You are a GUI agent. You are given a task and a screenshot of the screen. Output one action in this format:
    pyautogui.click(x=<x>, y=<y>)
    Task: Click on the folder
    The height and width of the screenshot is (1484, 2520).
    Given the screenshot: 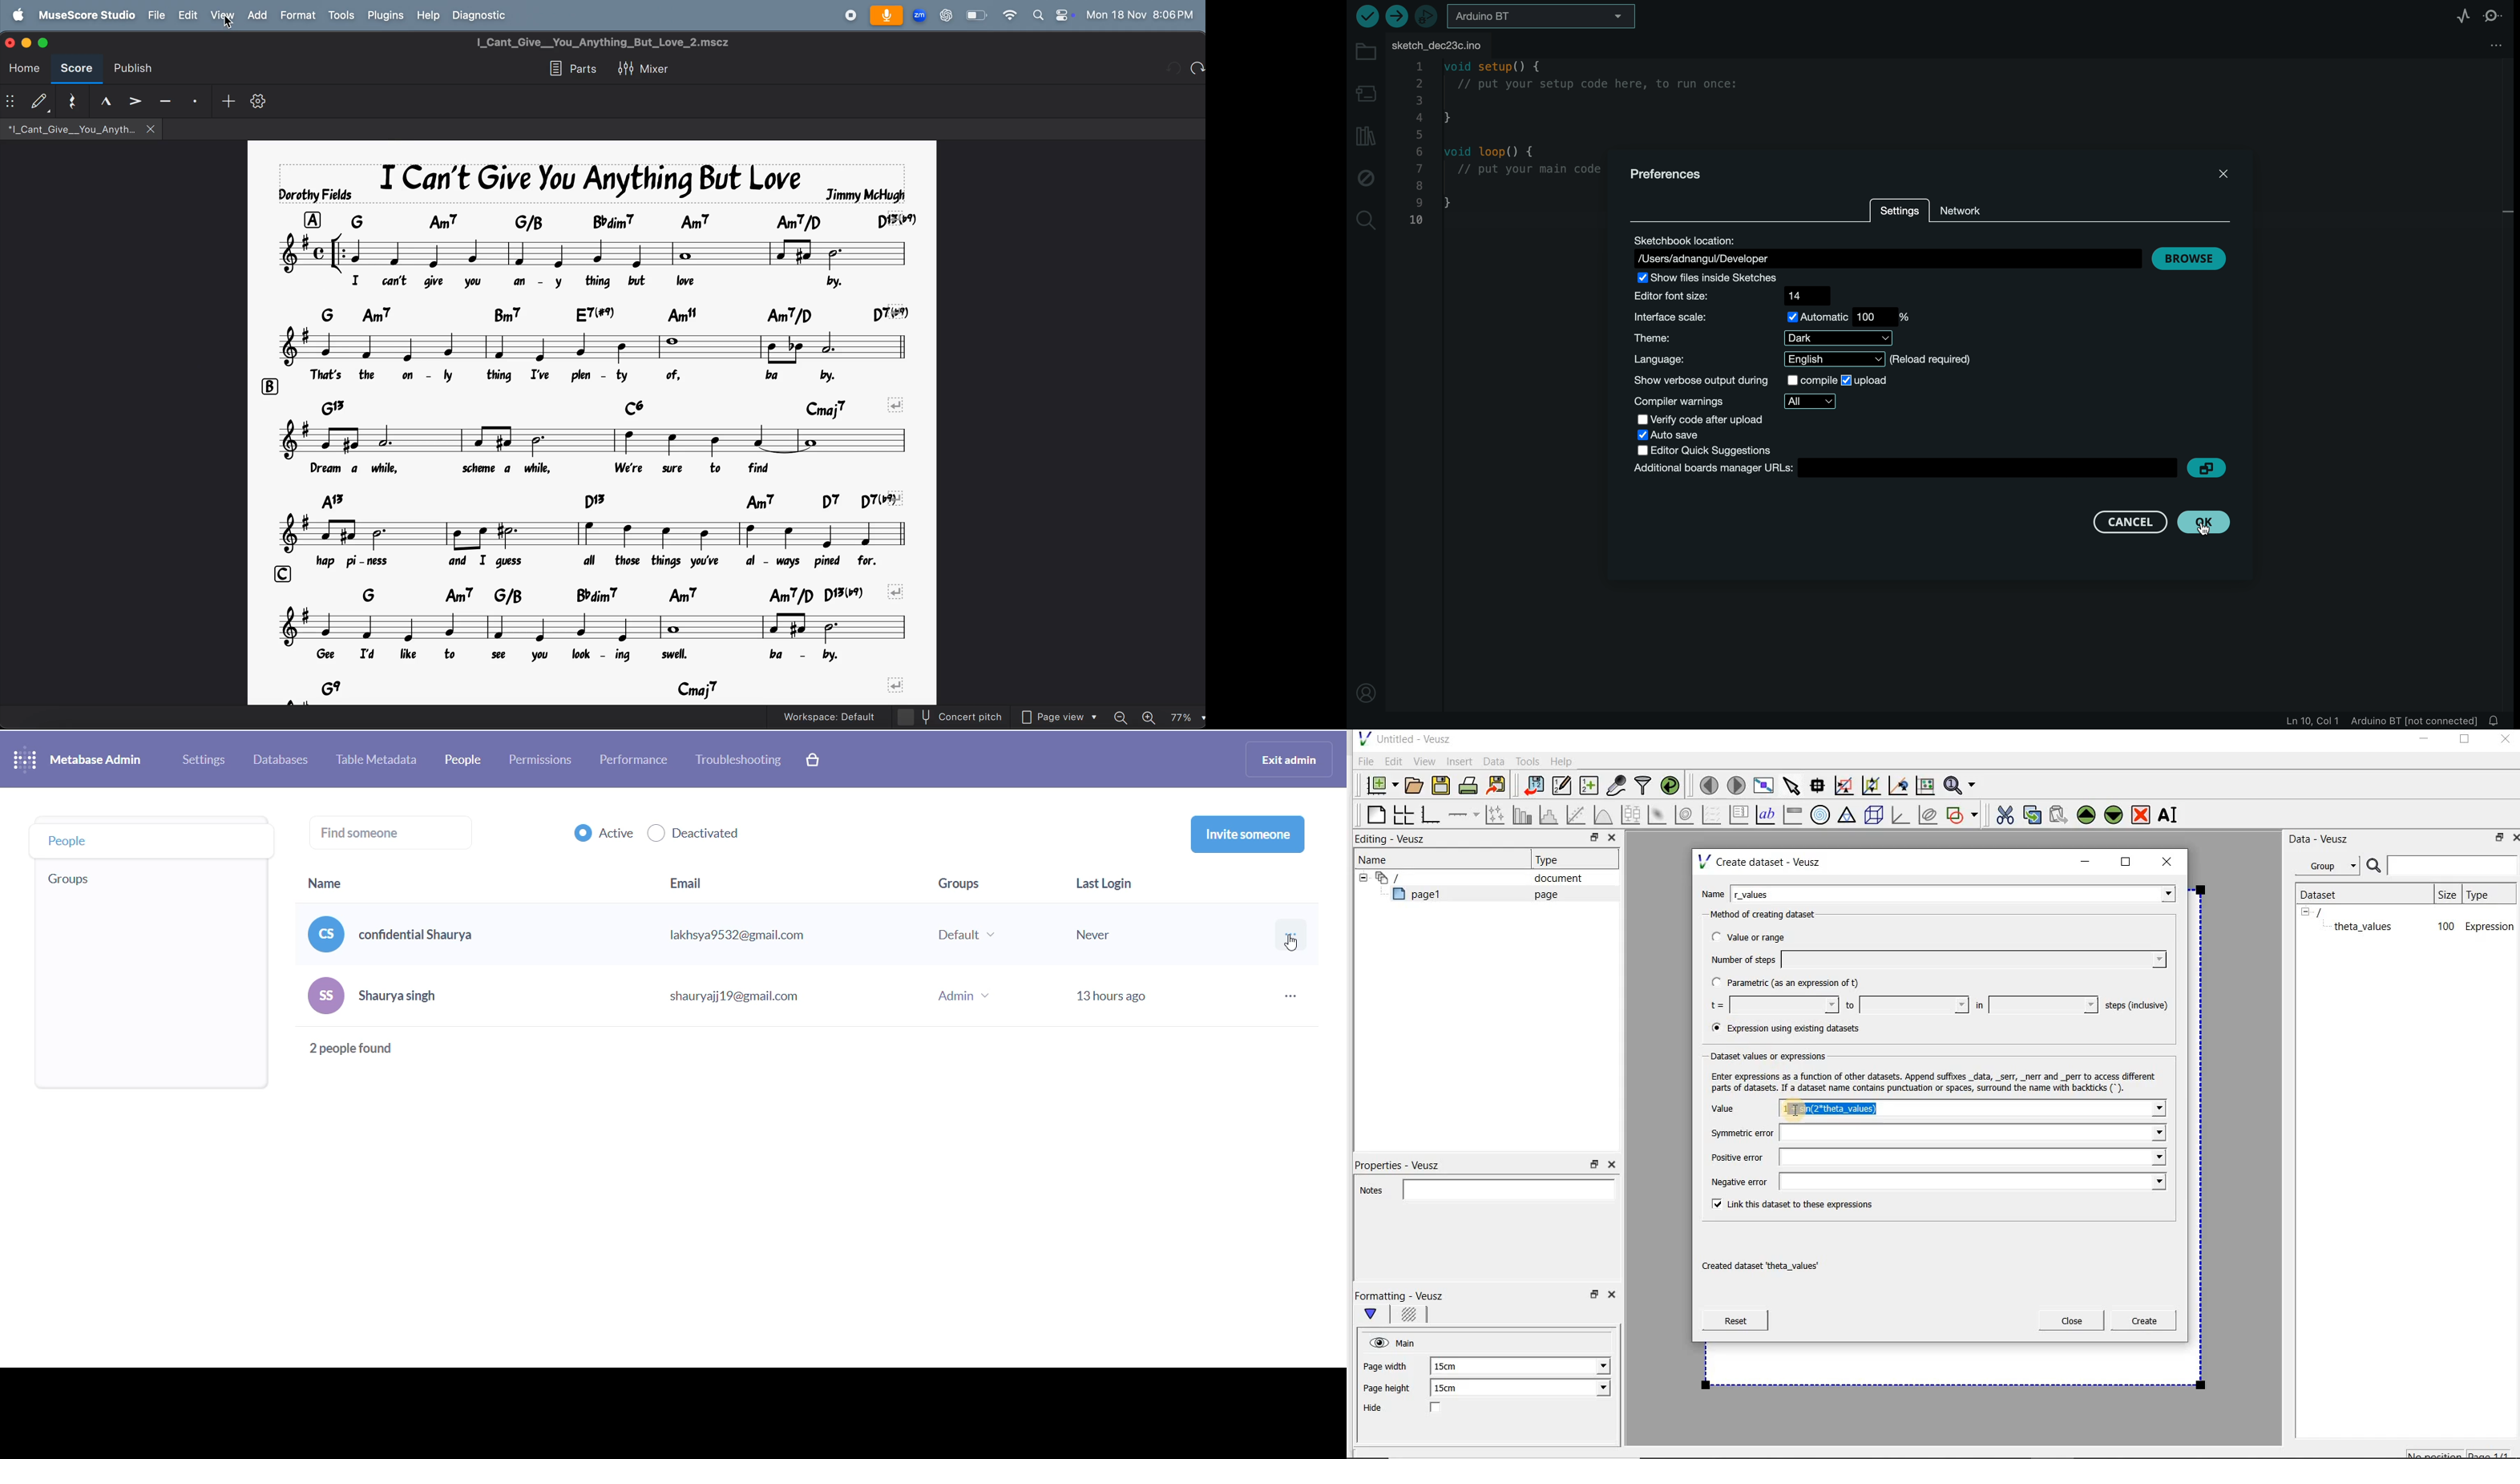 What is the action you would take?
    pyautogui.click(x=1364, y=55)
    